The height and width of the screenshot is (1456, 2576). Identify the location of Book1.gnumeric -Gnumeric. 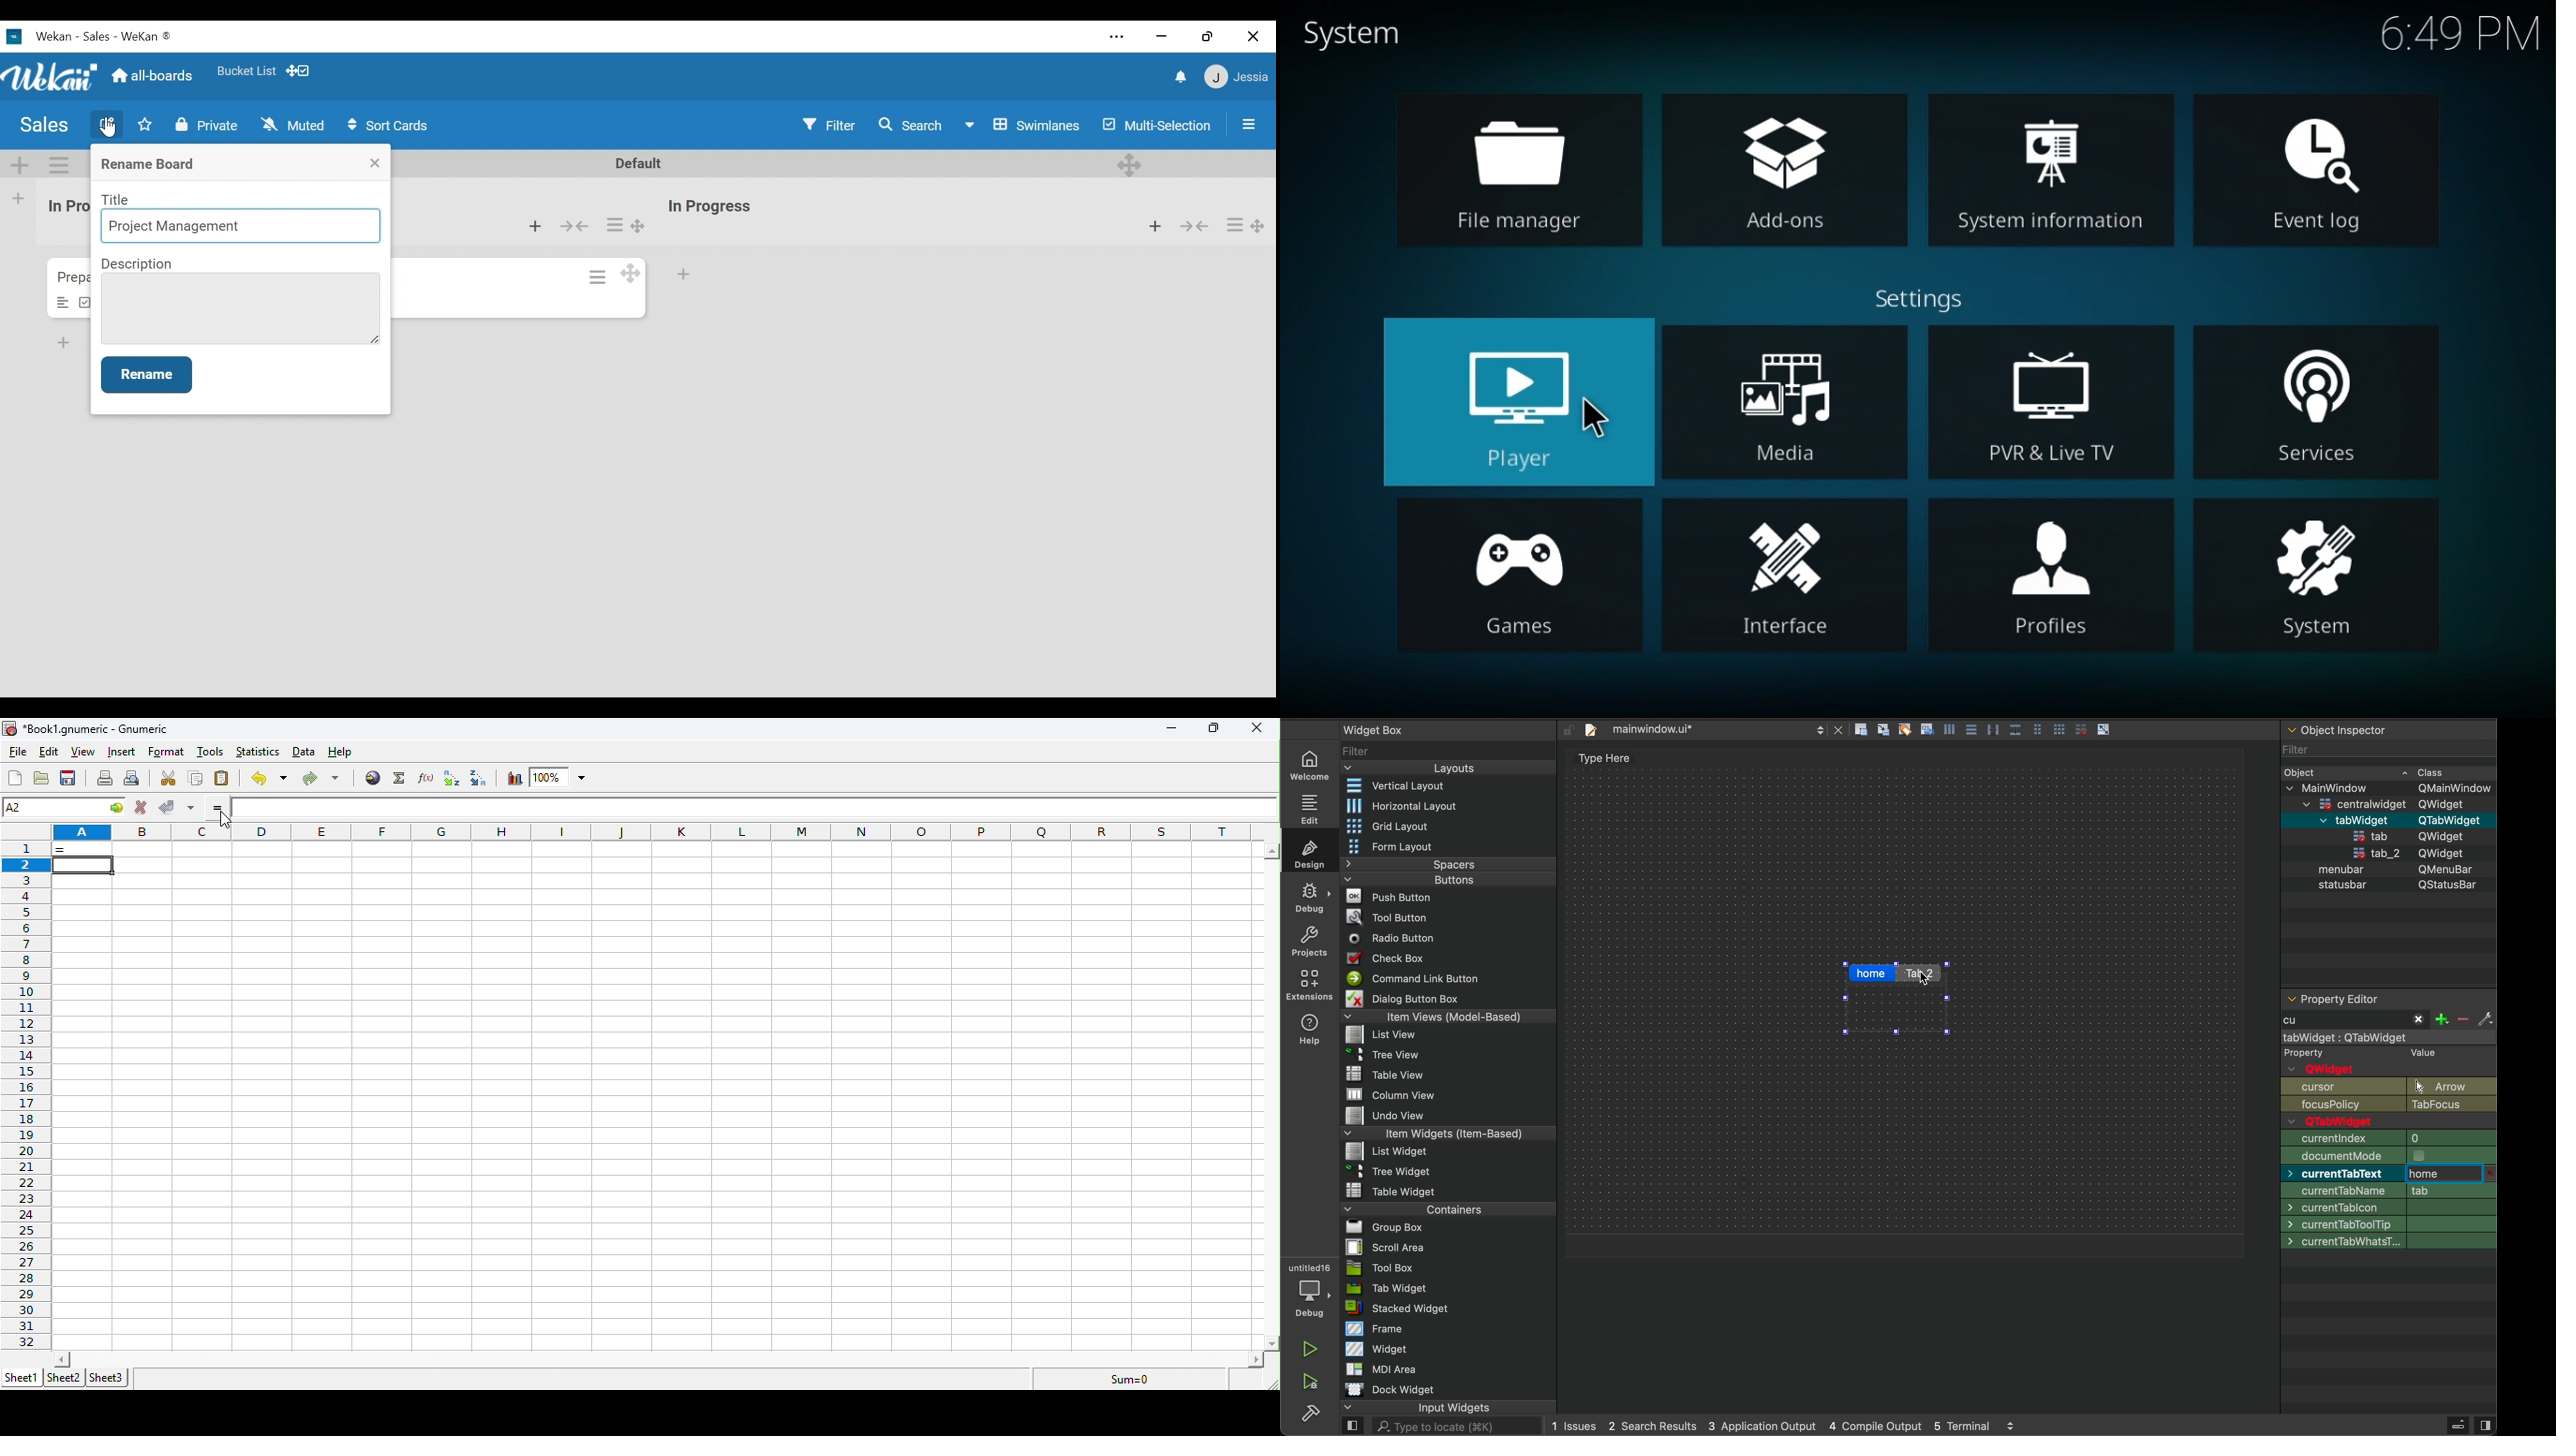
(84, 728).